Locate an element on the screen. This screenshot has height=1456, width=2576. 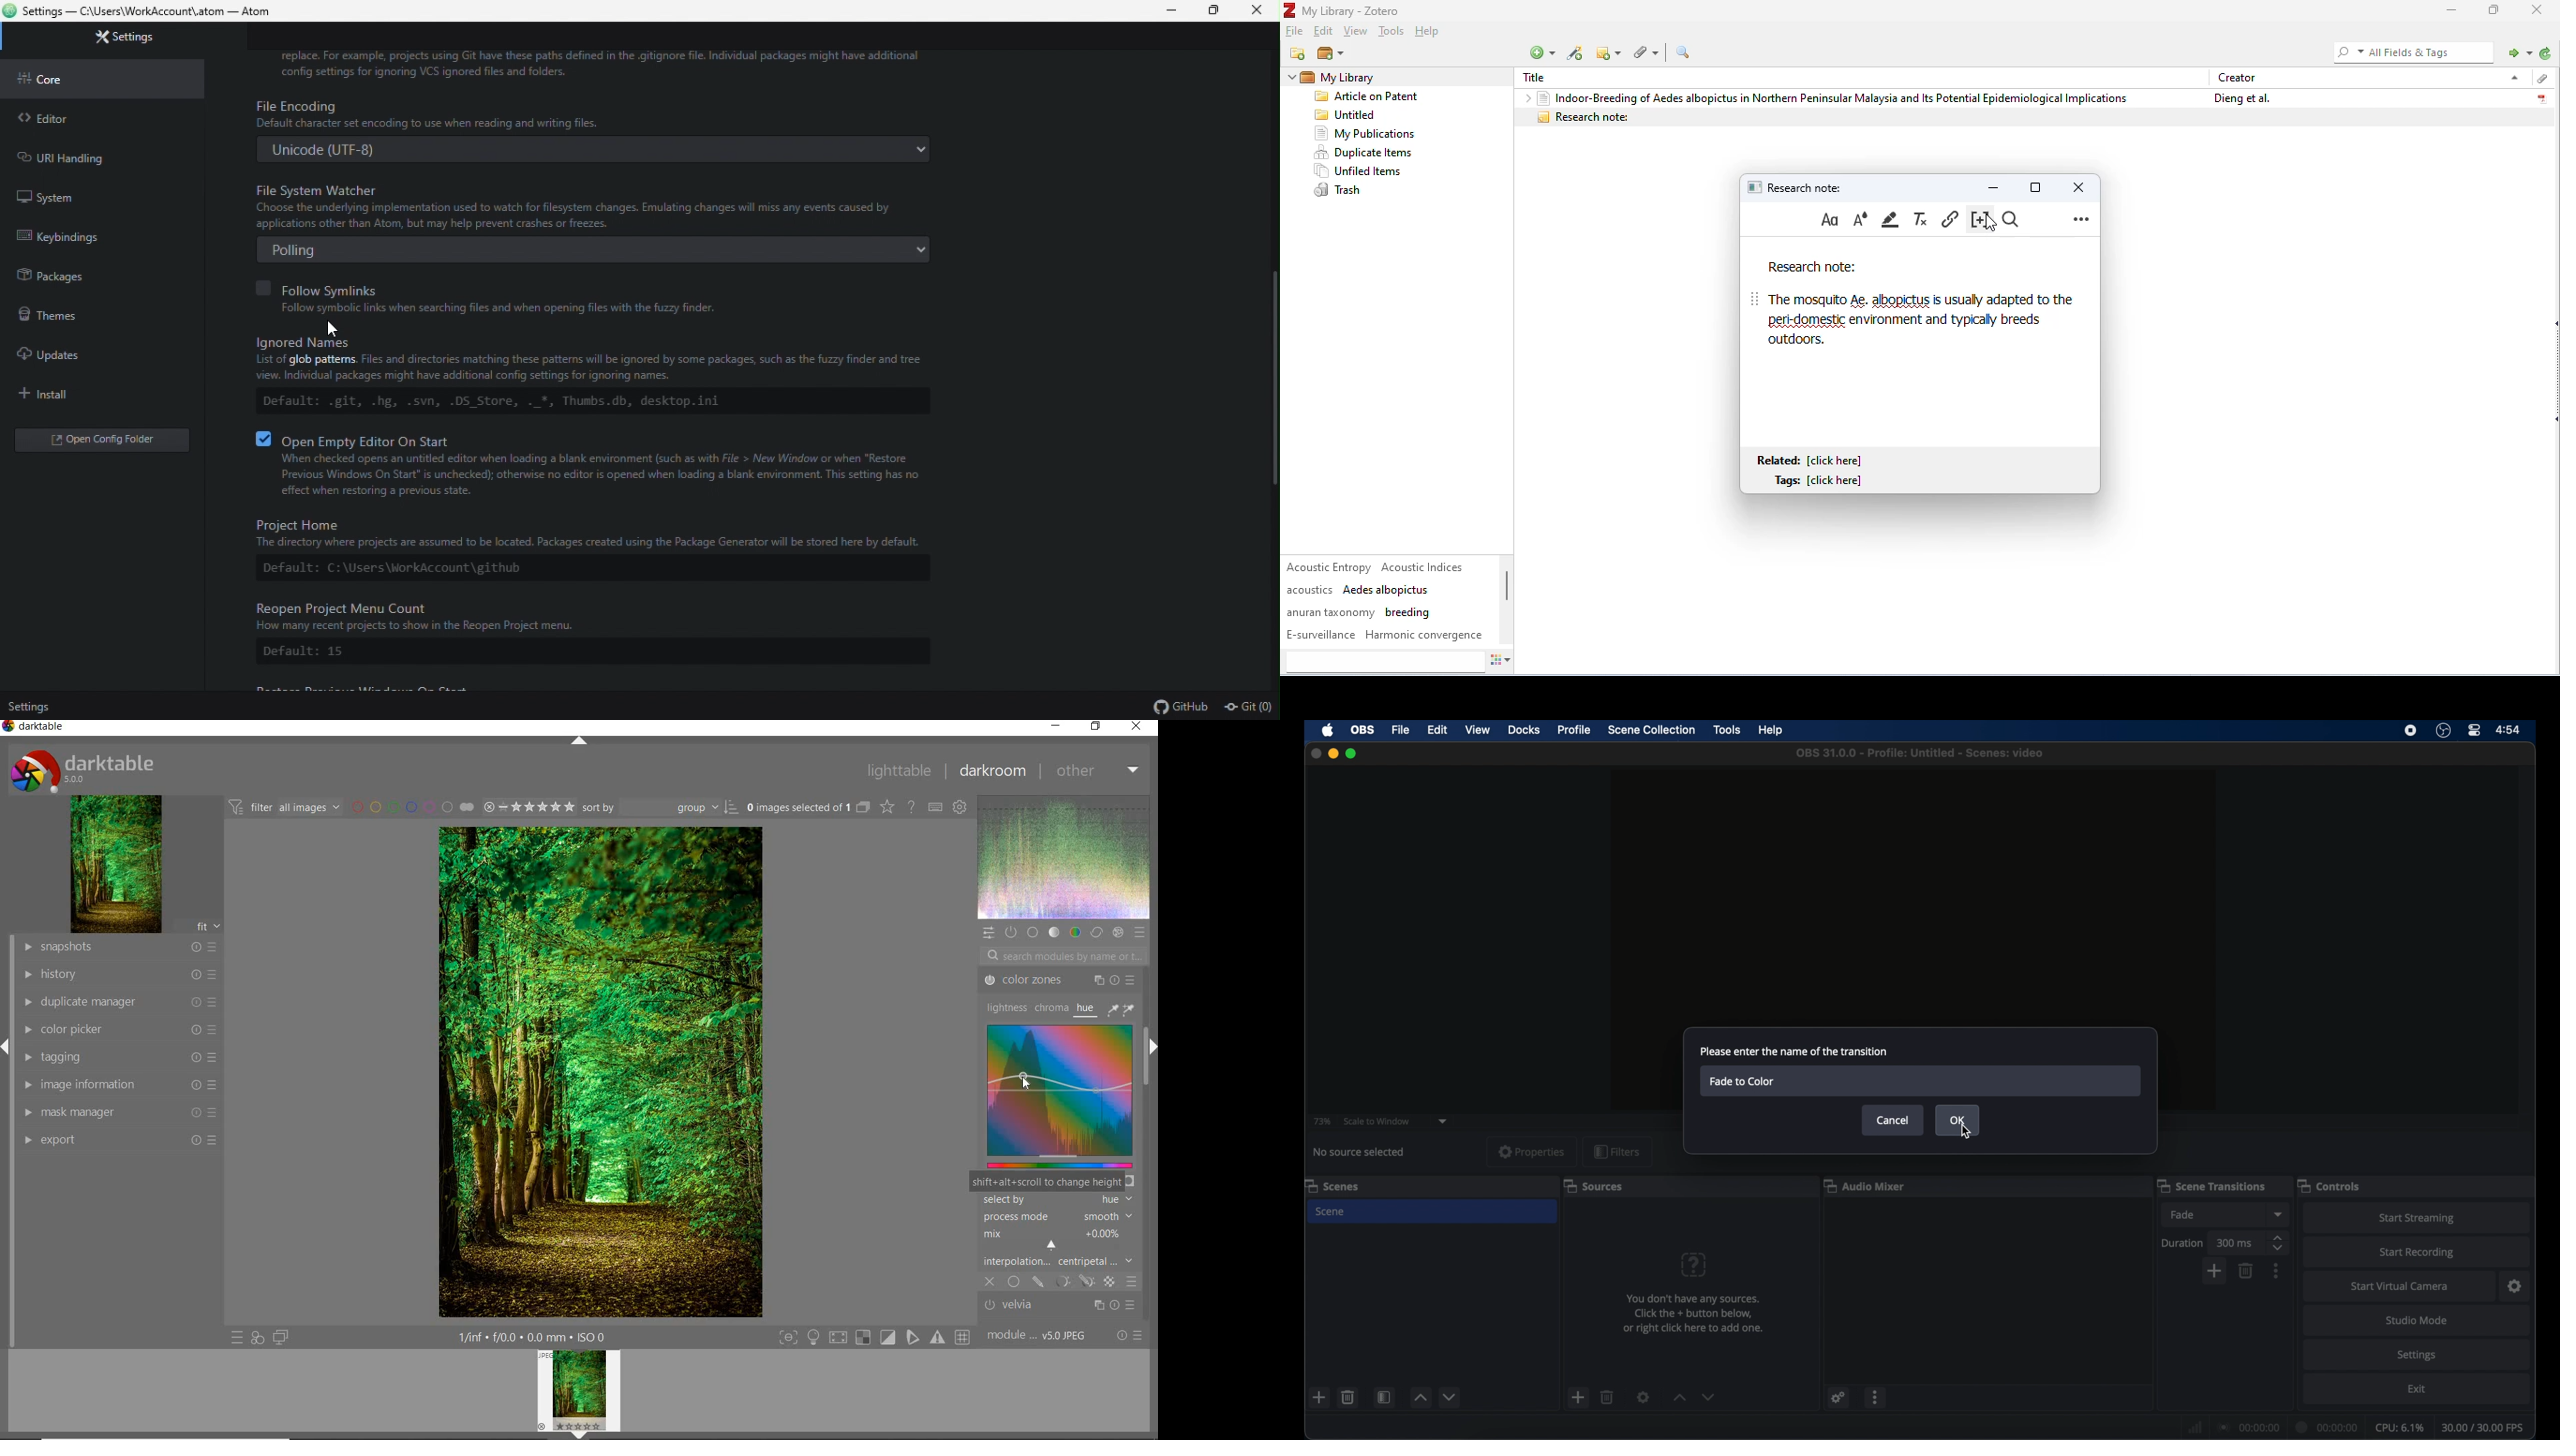
tags is located at coordinates (1386, 602).